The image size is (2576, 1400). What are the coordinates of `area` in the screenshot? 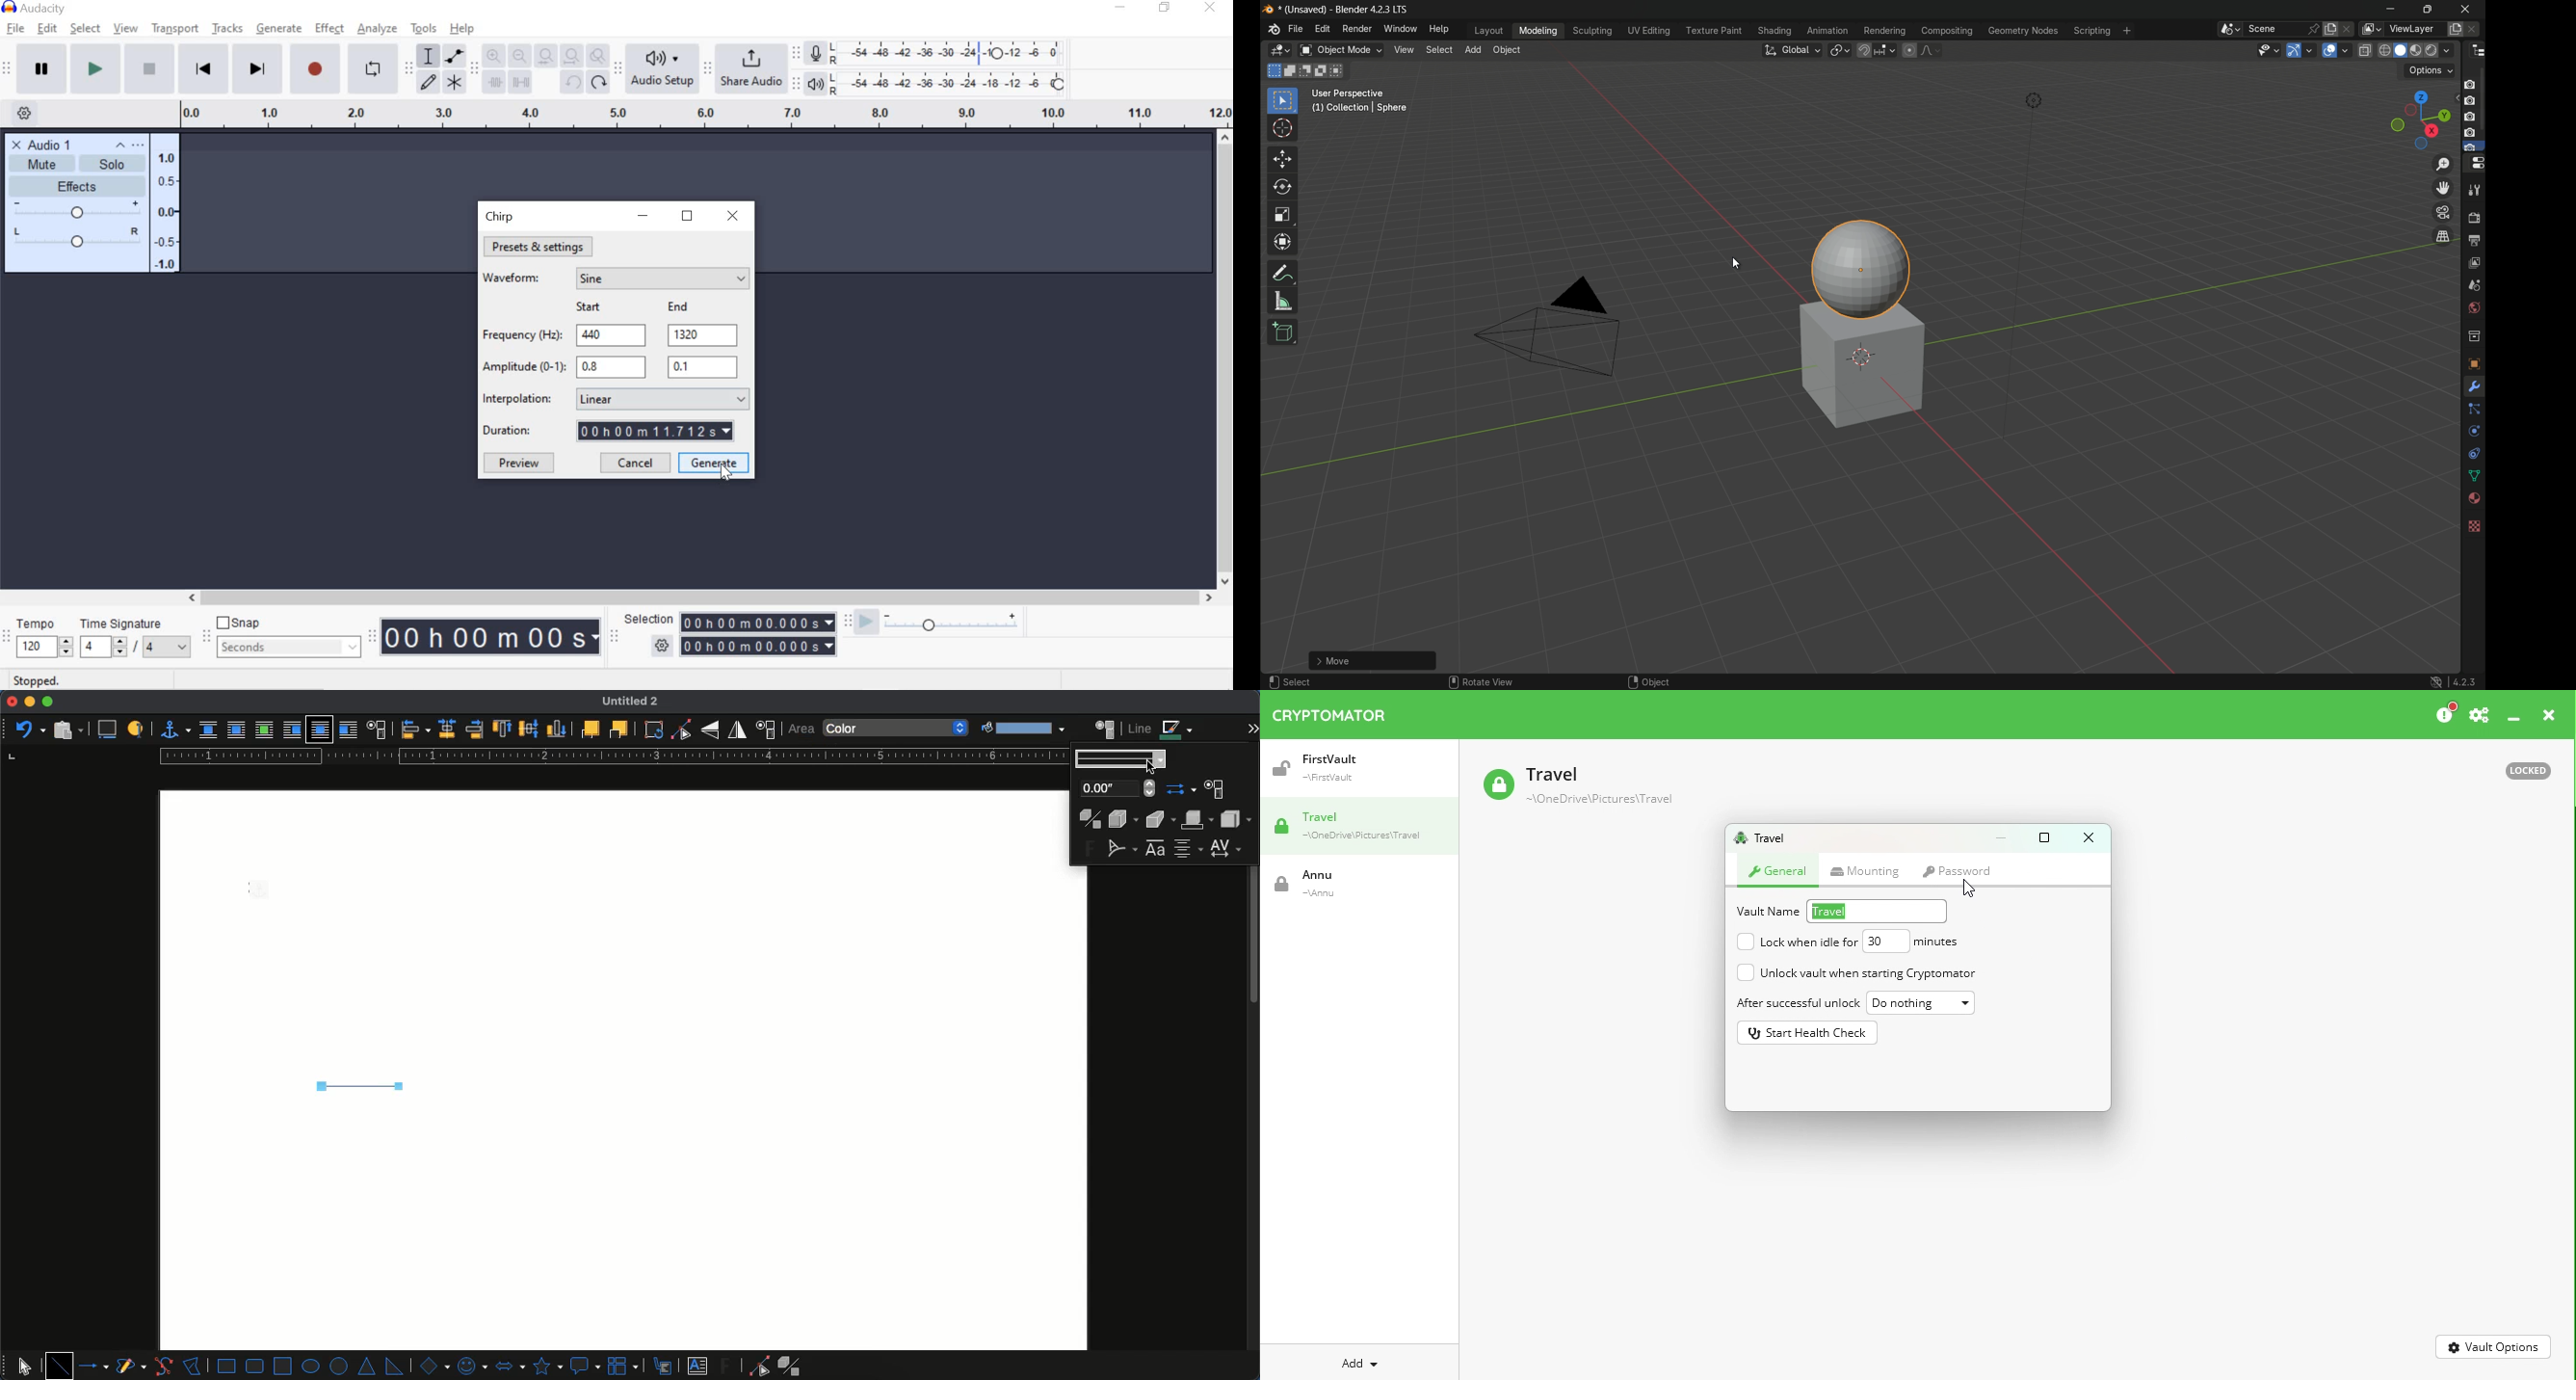 It's located at (801, 729).